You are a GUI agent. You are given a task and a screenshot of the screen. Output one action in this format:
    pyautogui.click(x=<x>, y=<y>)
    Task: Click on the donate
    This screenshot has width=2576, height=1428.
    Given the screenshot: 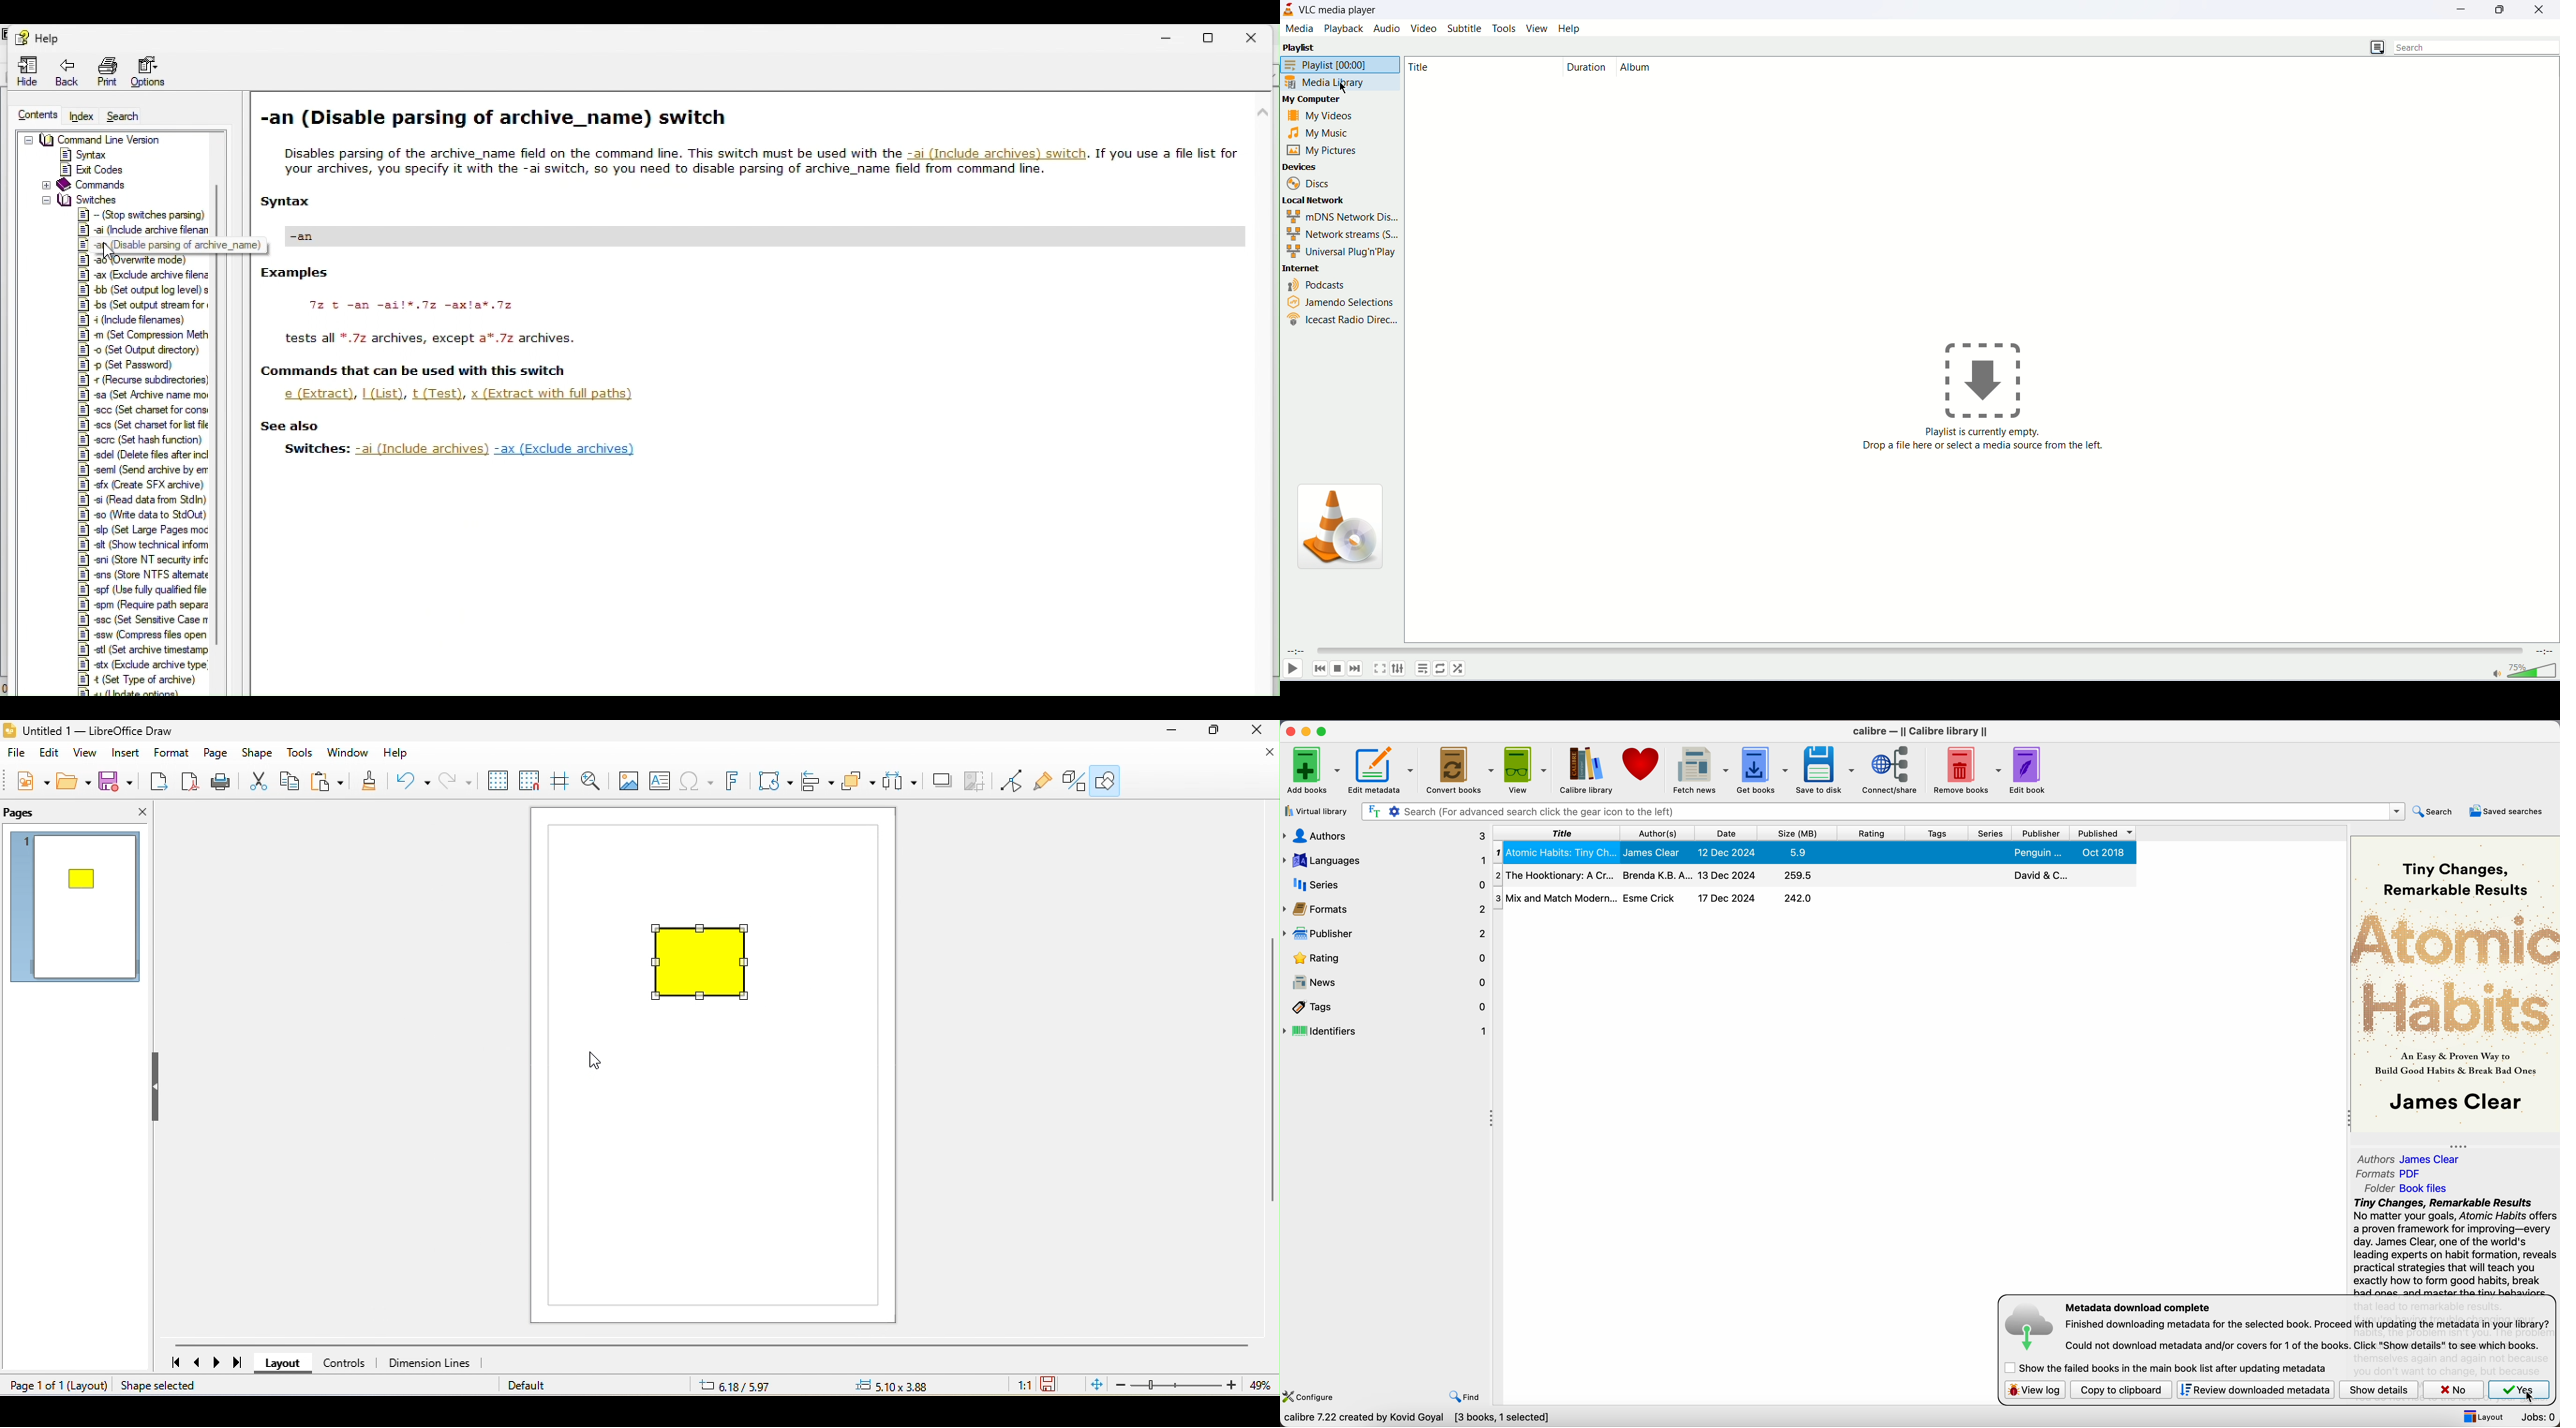 What is the action you would take?
    pyautogui.click(x=1643, y=765)
    